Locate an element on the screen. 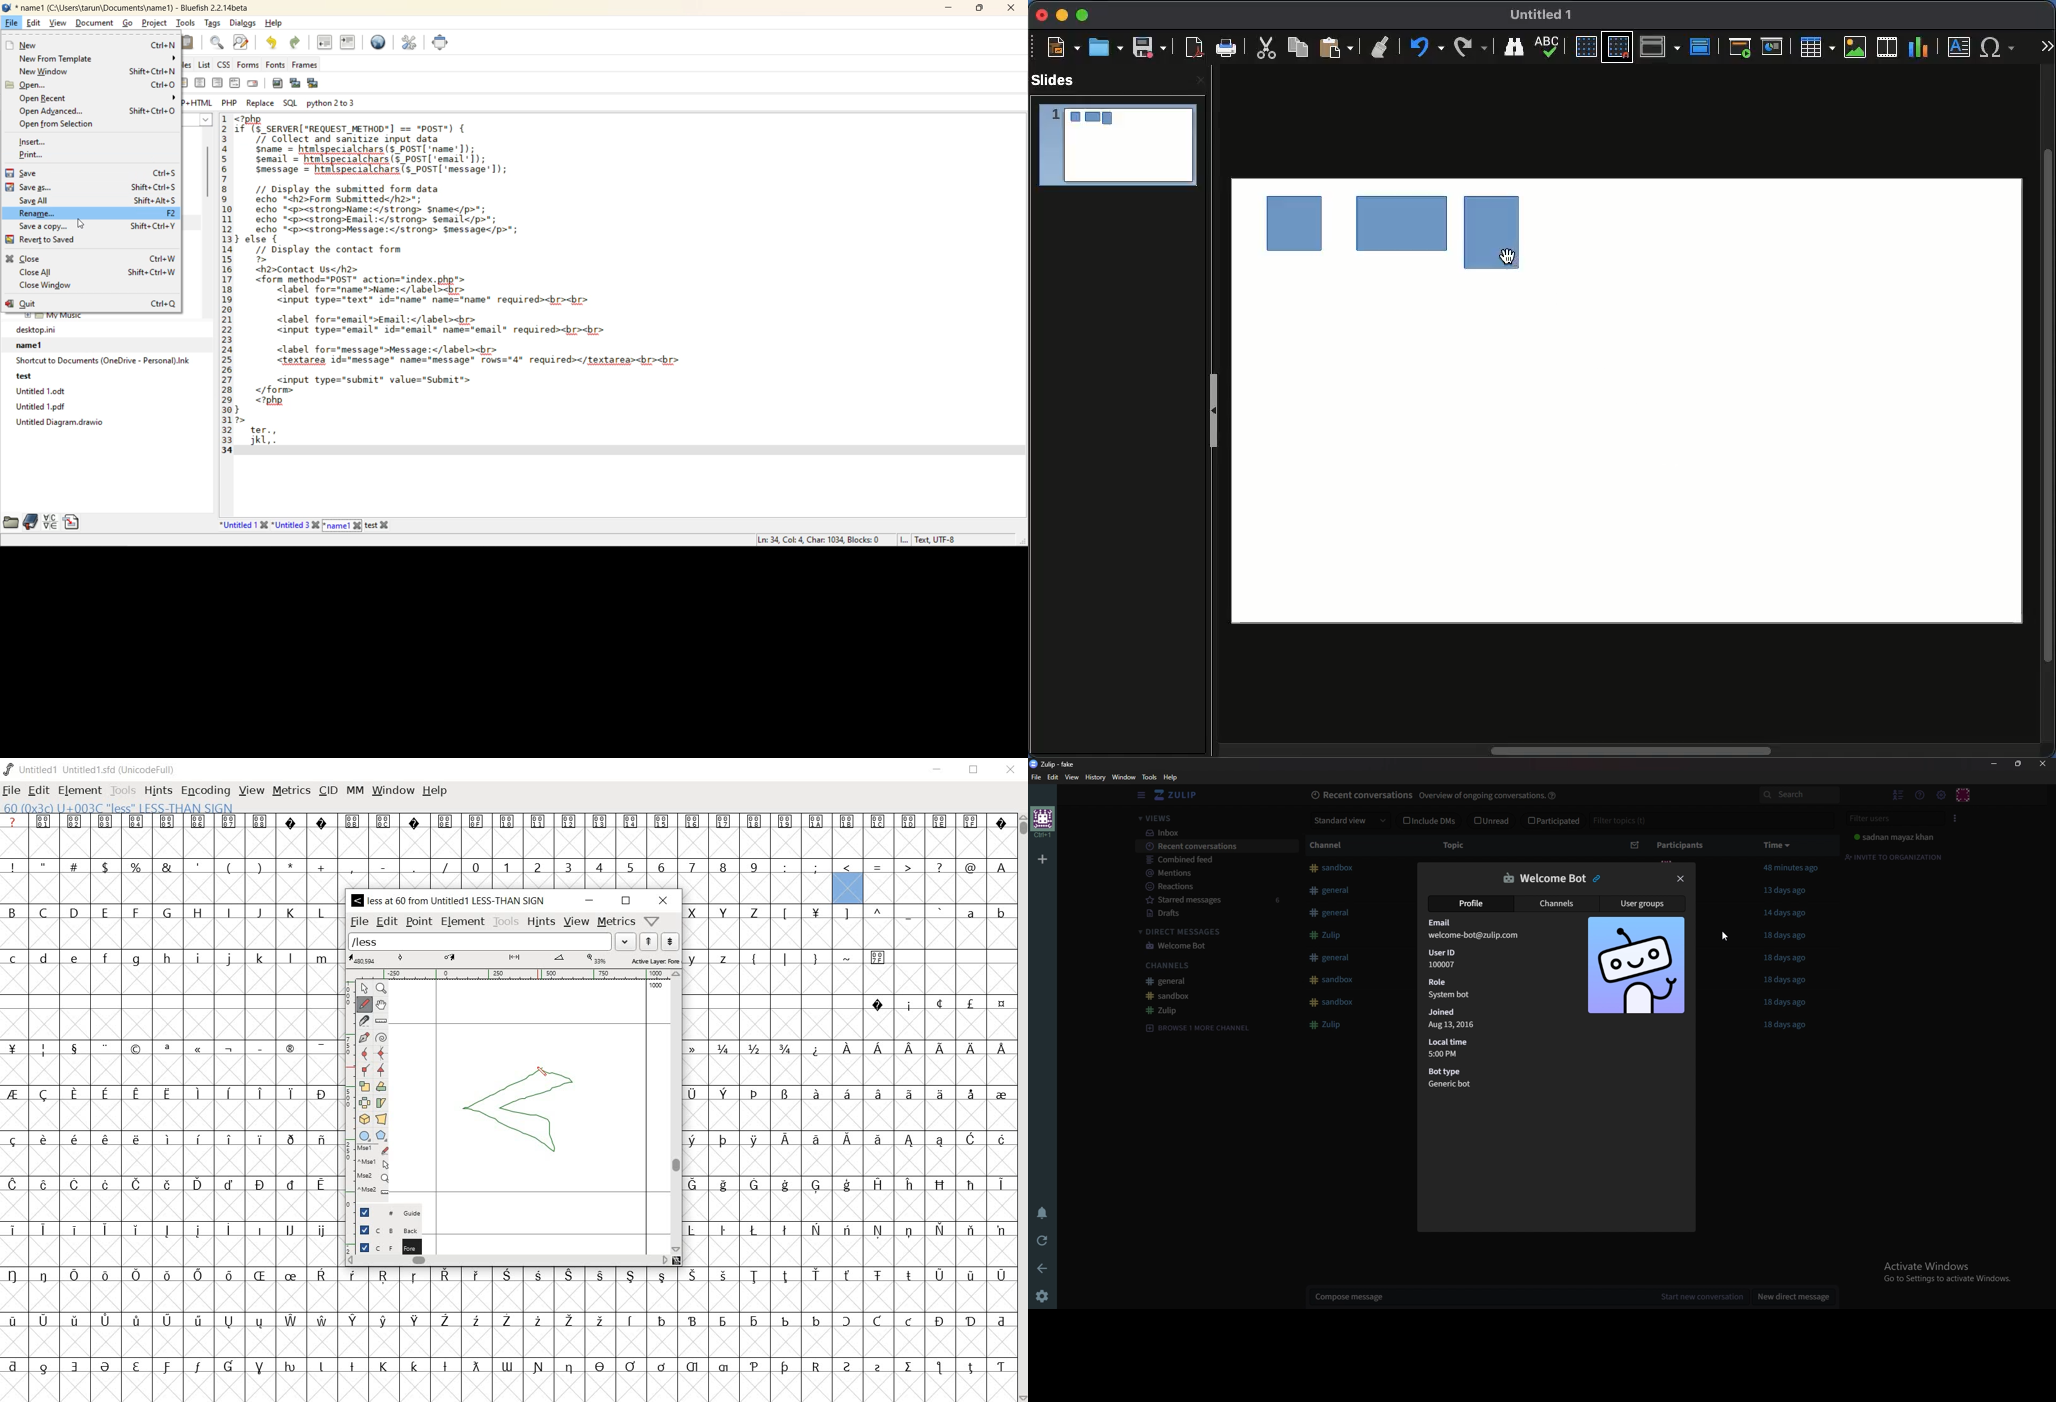 Image resolution: width=2072 pixels, height=1428 pixels. Display grid is located at coordinates (1585, 47).